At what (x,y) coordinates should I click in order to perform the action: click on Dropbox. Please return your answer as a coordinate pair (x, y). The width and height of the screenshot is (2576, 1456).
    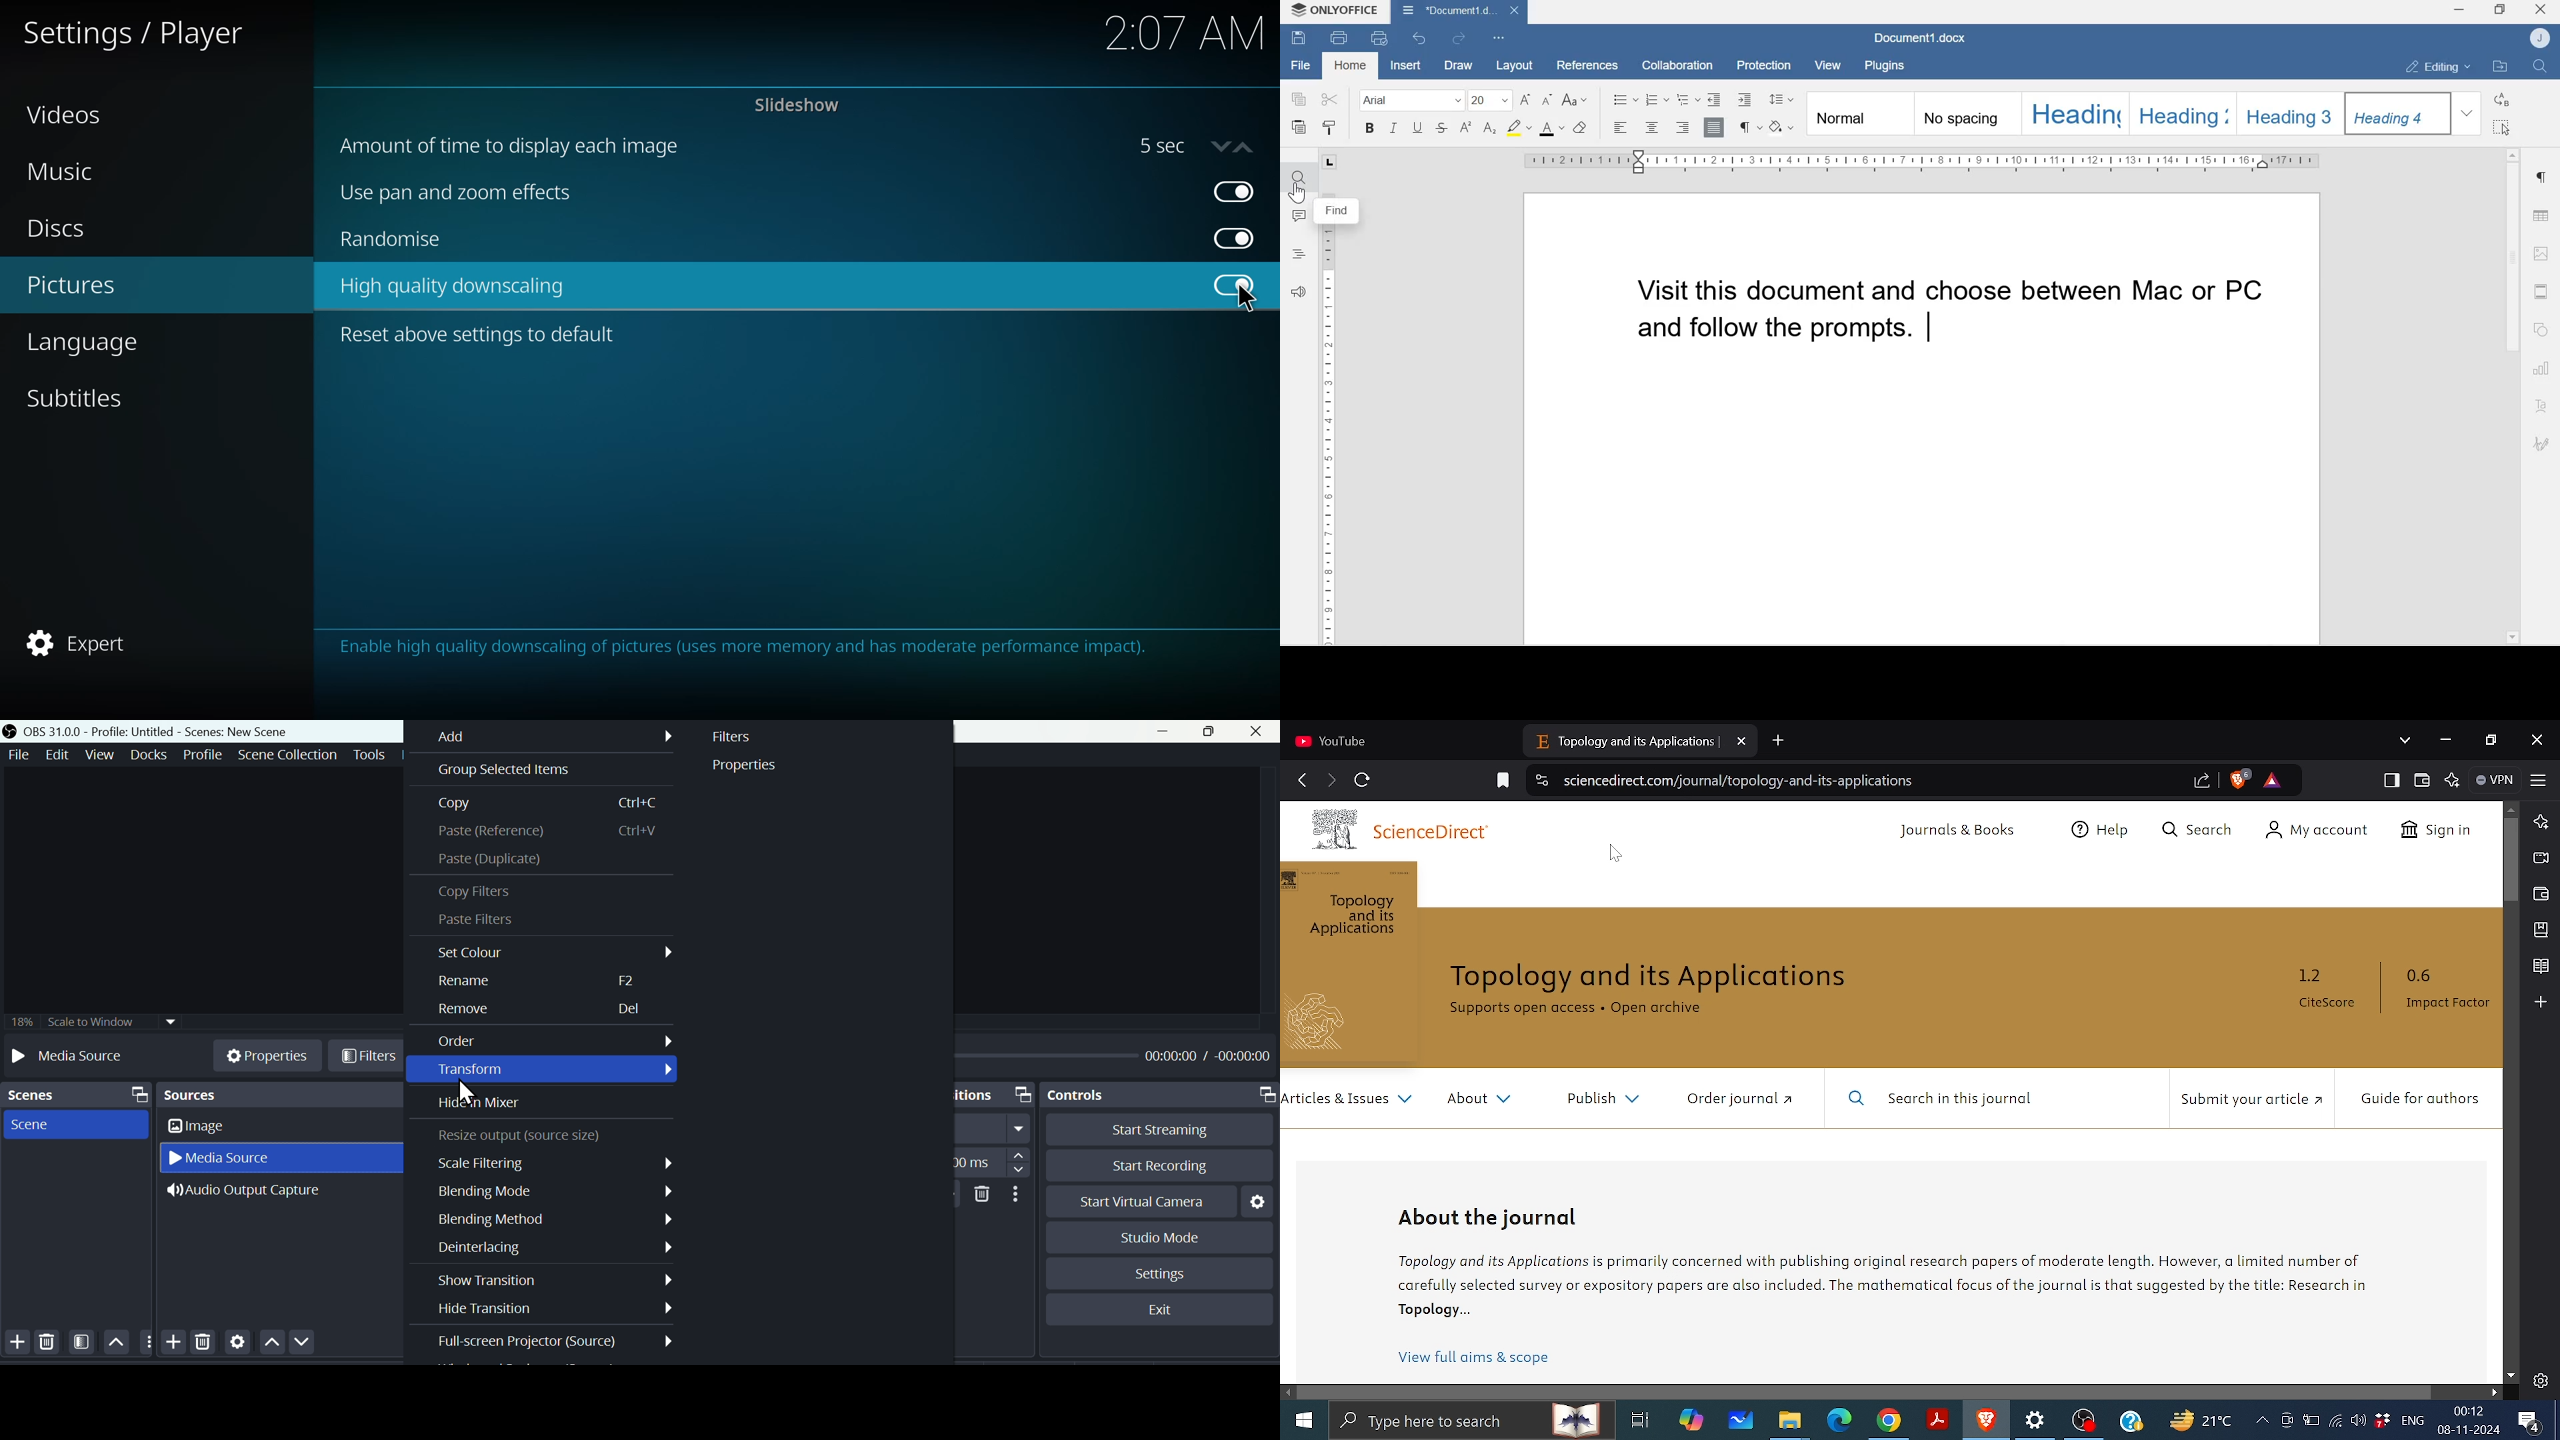
    Looking at the image, I should click on (2381, 1420).